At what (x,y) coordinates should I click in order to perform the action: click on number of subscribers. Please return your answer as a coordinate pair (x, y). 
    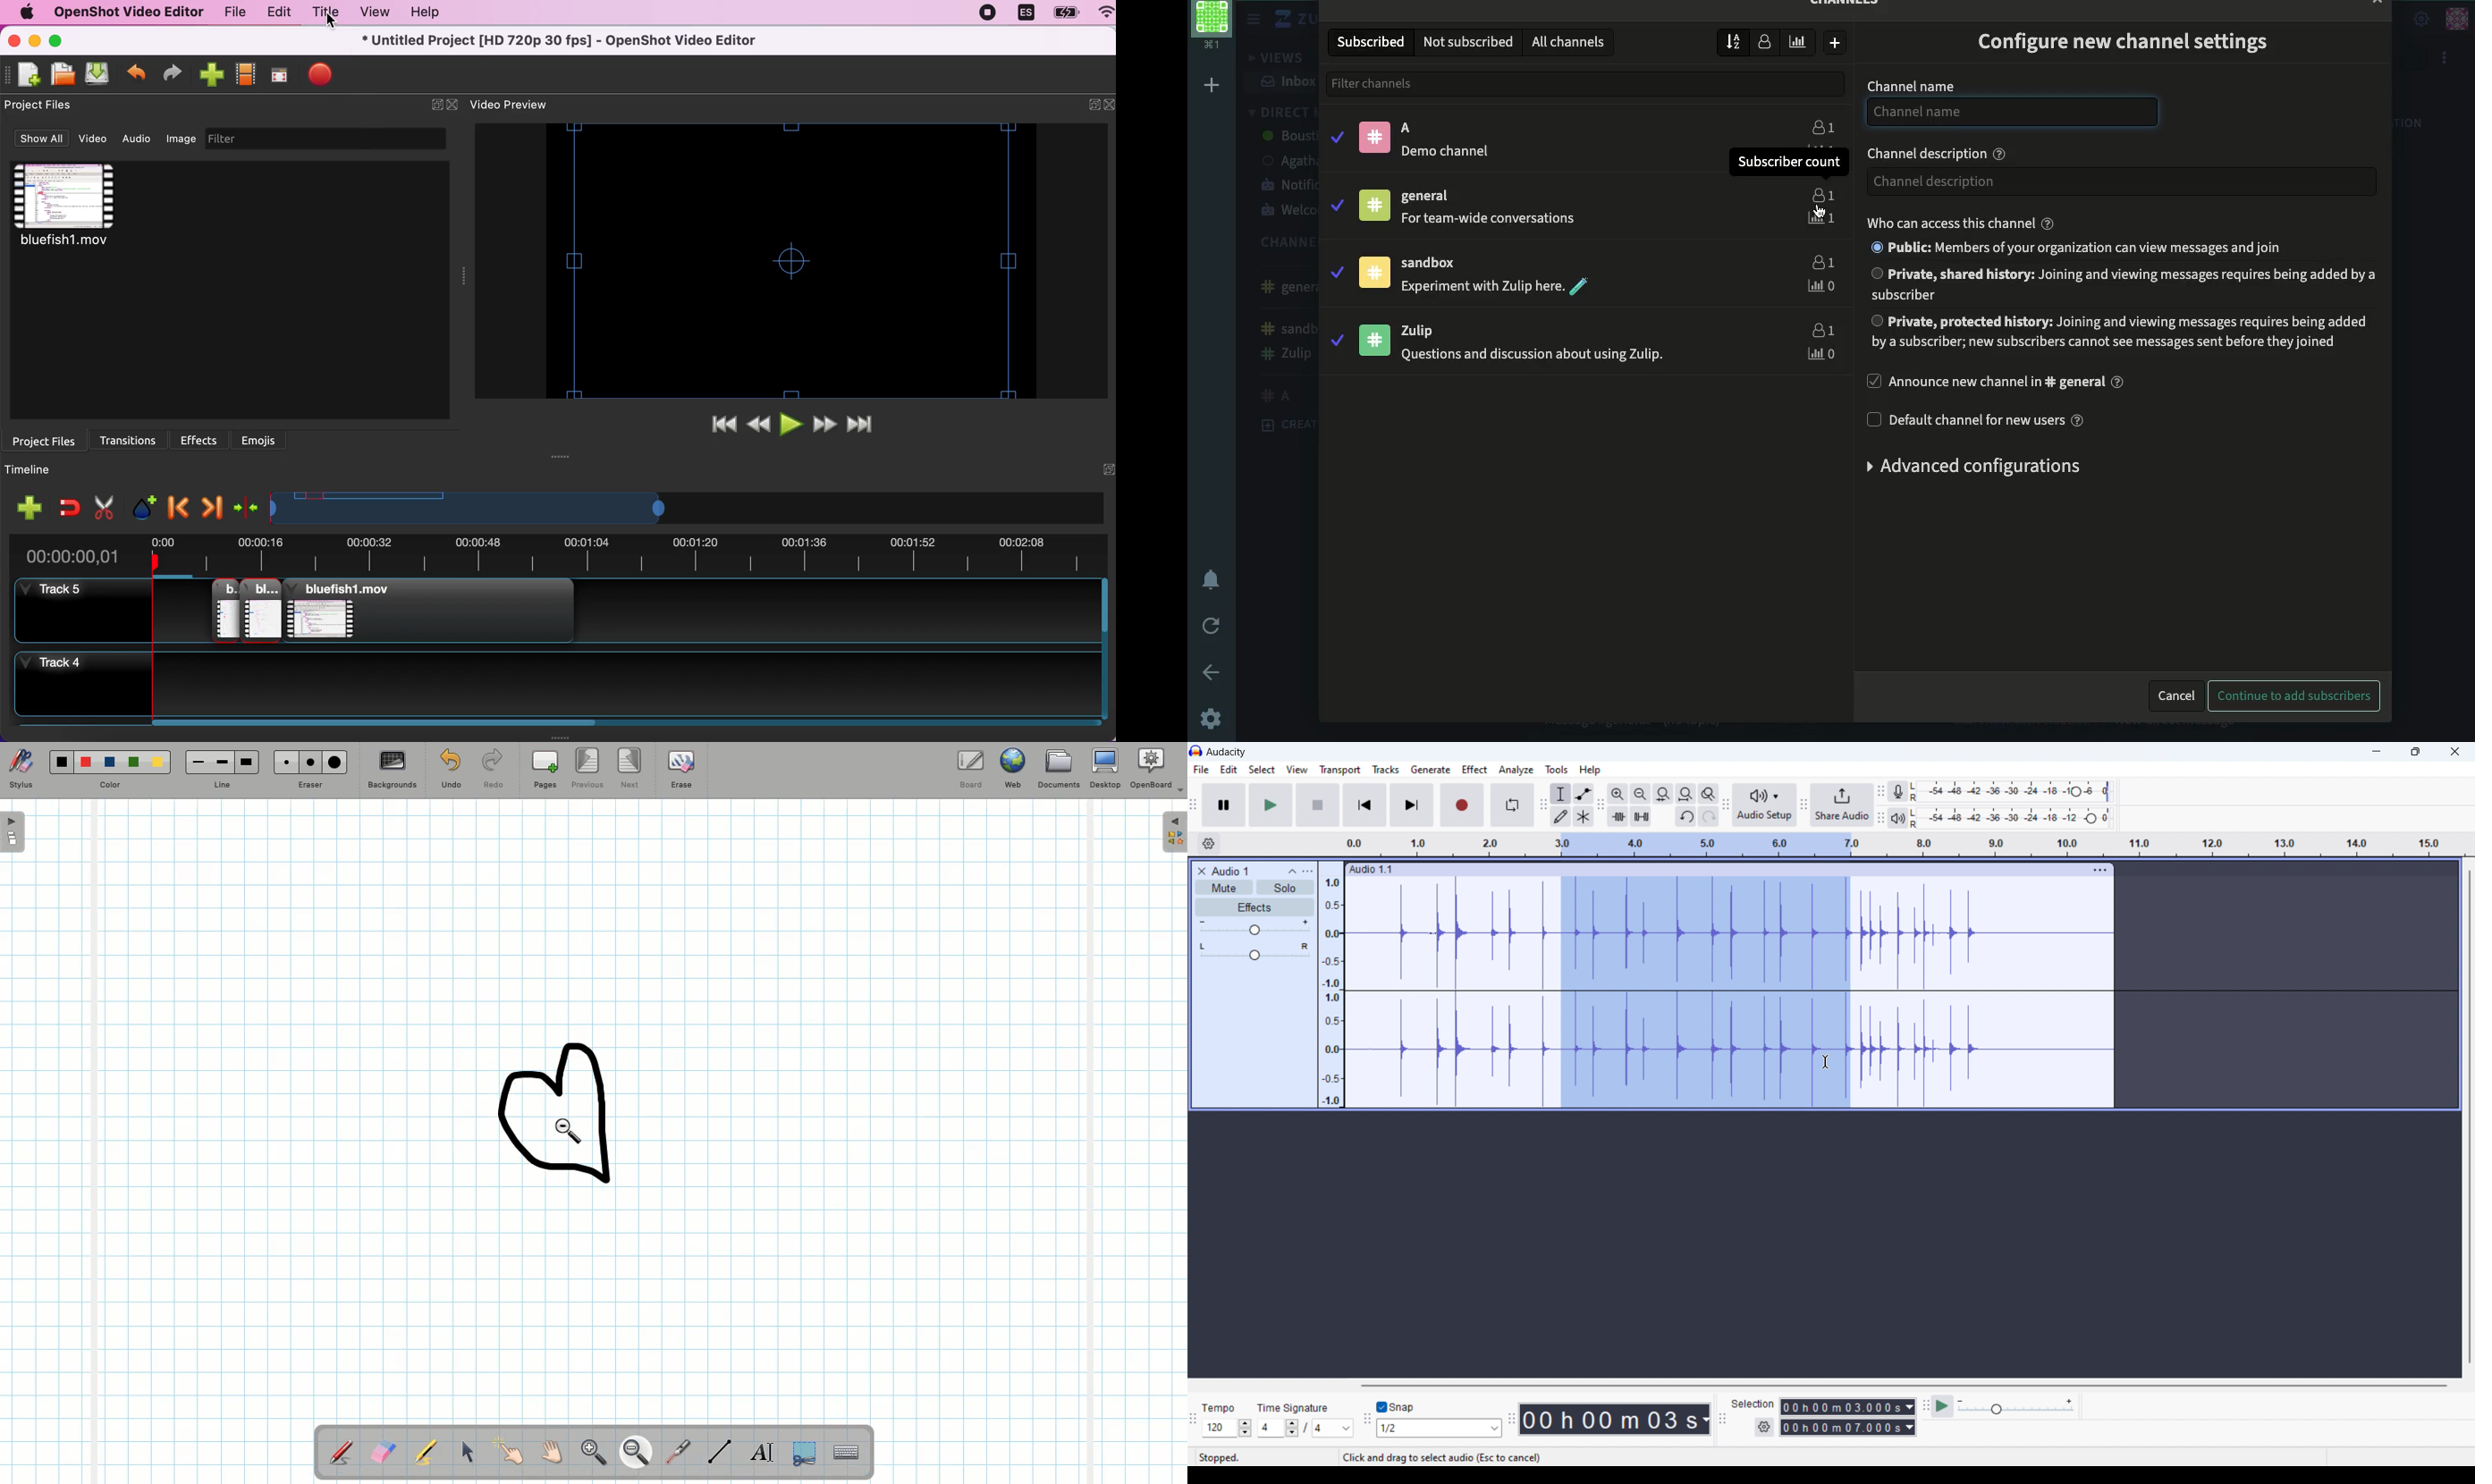
    Looking at the image, I should click on (1764, 41).